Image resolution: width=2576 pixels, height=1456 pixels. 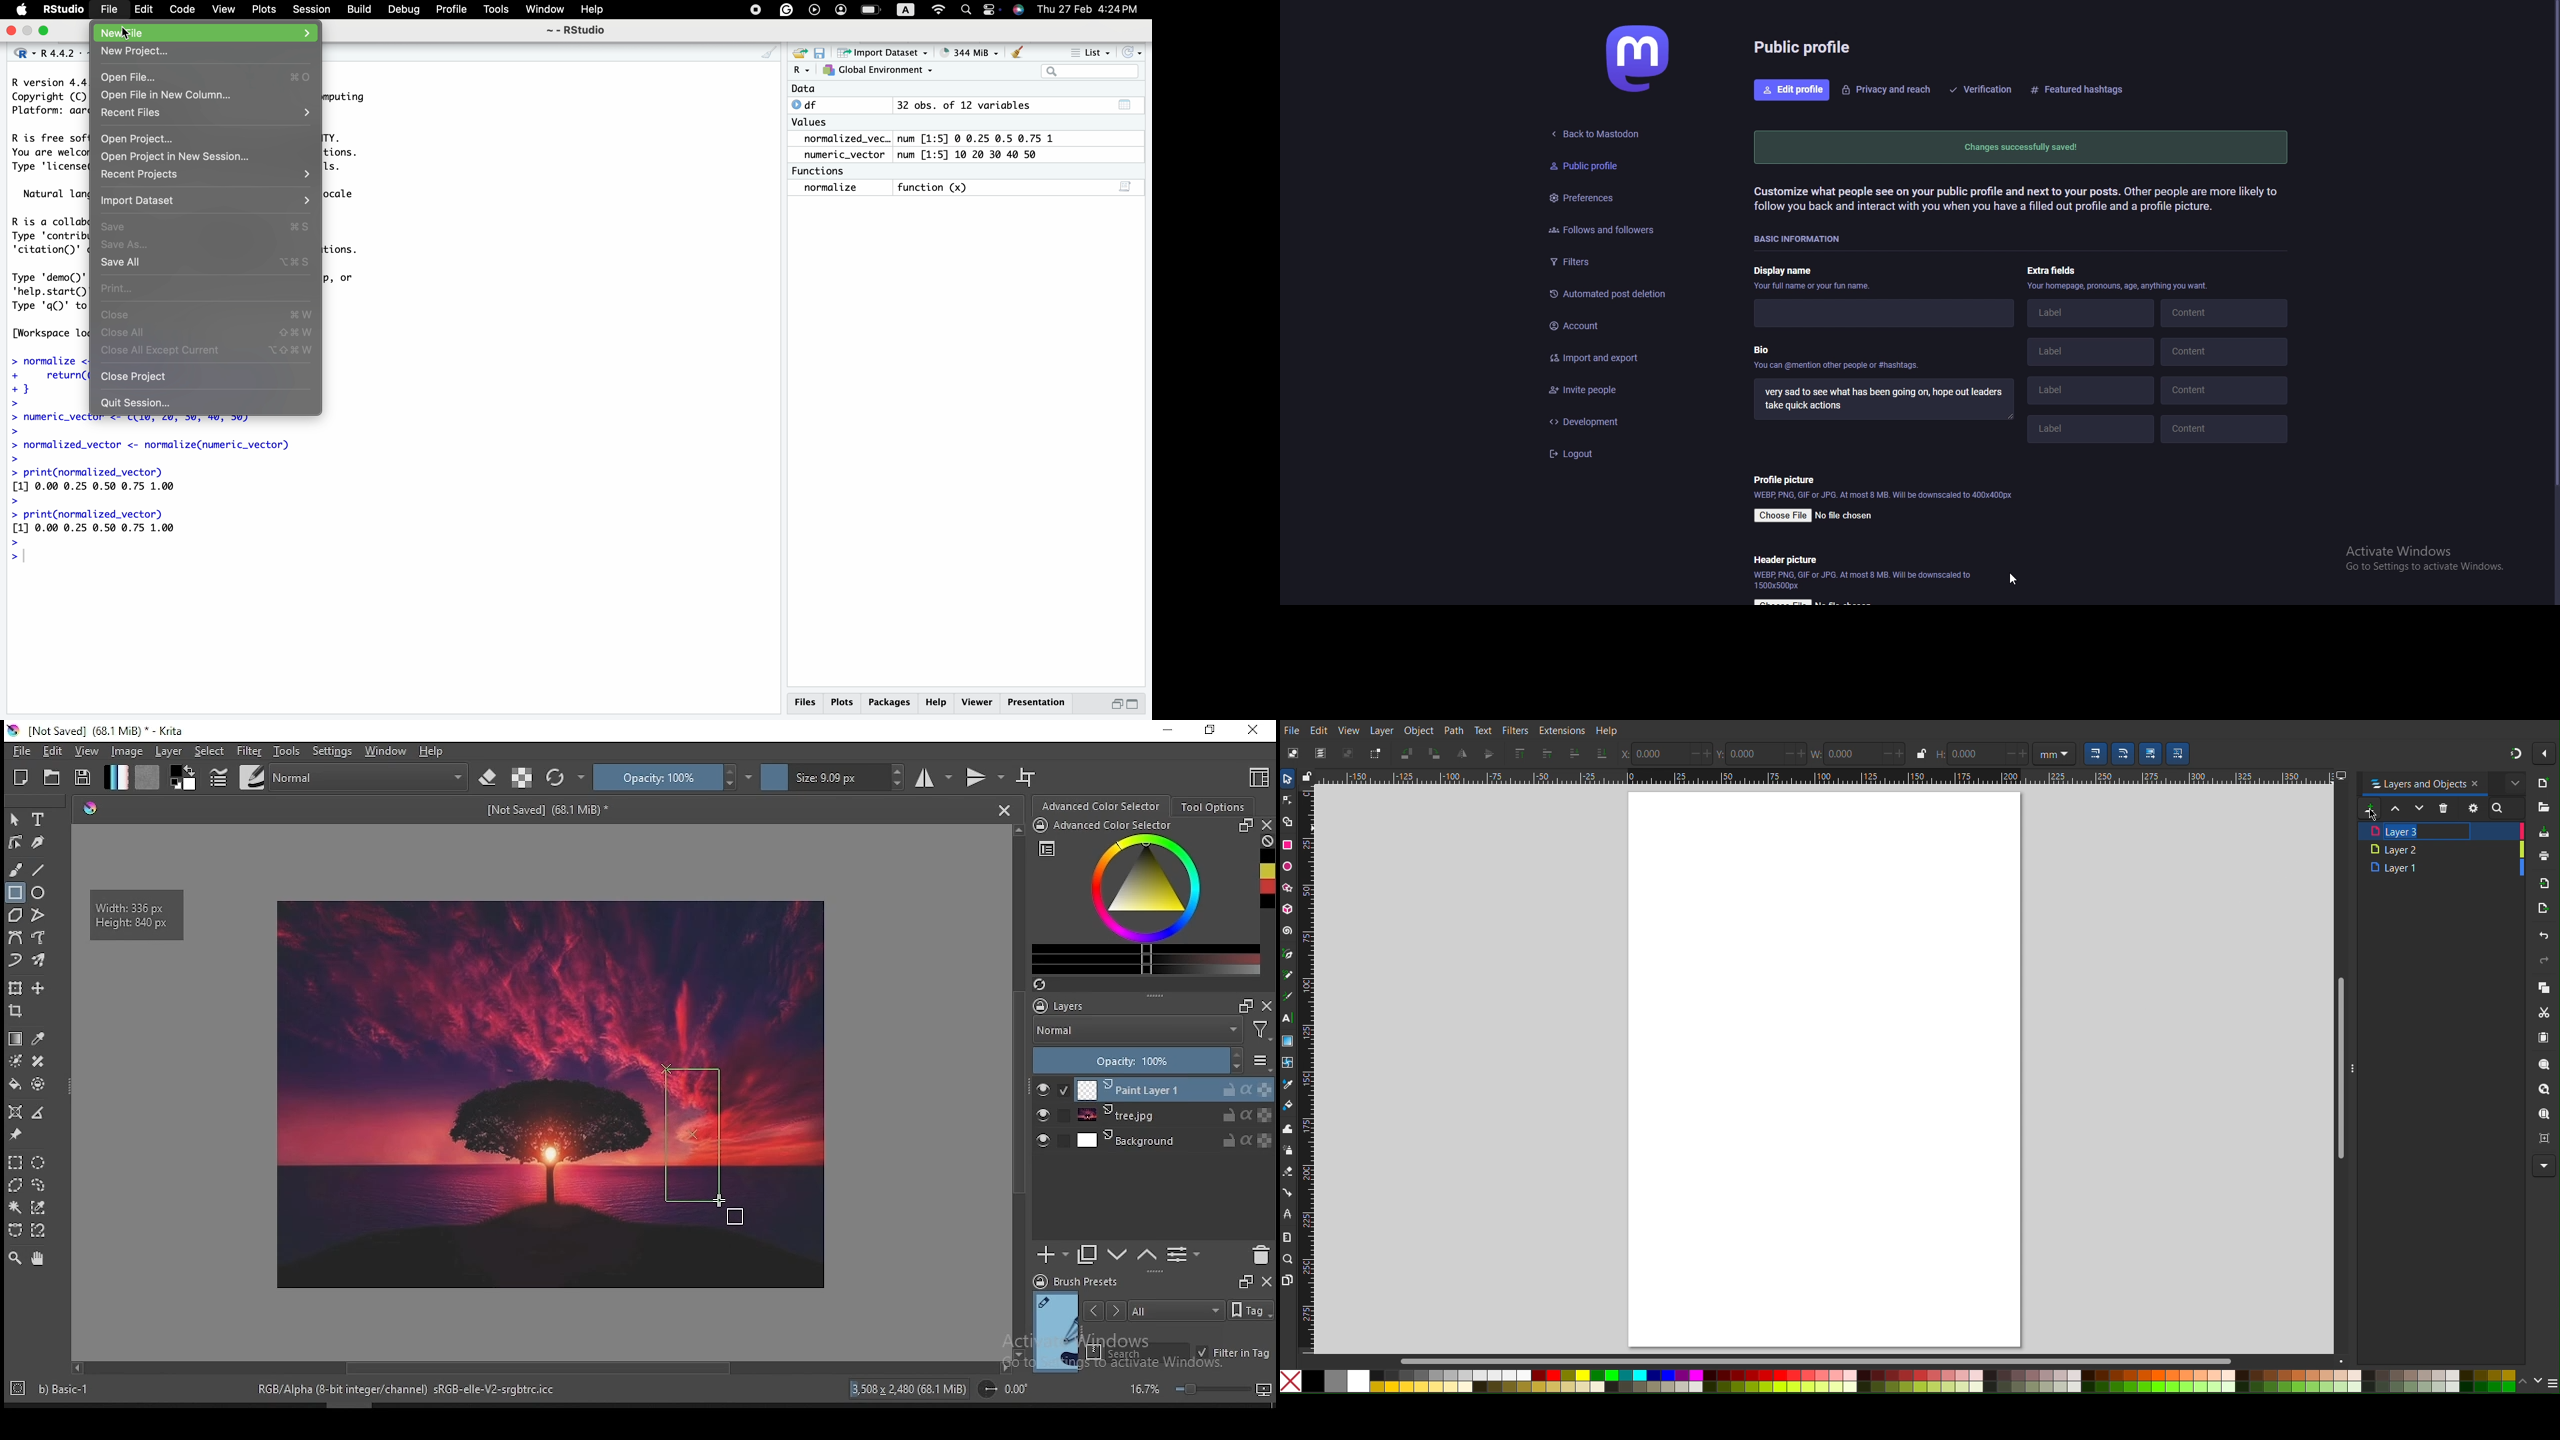 I want to click on Window, so click(x=542, y=10).